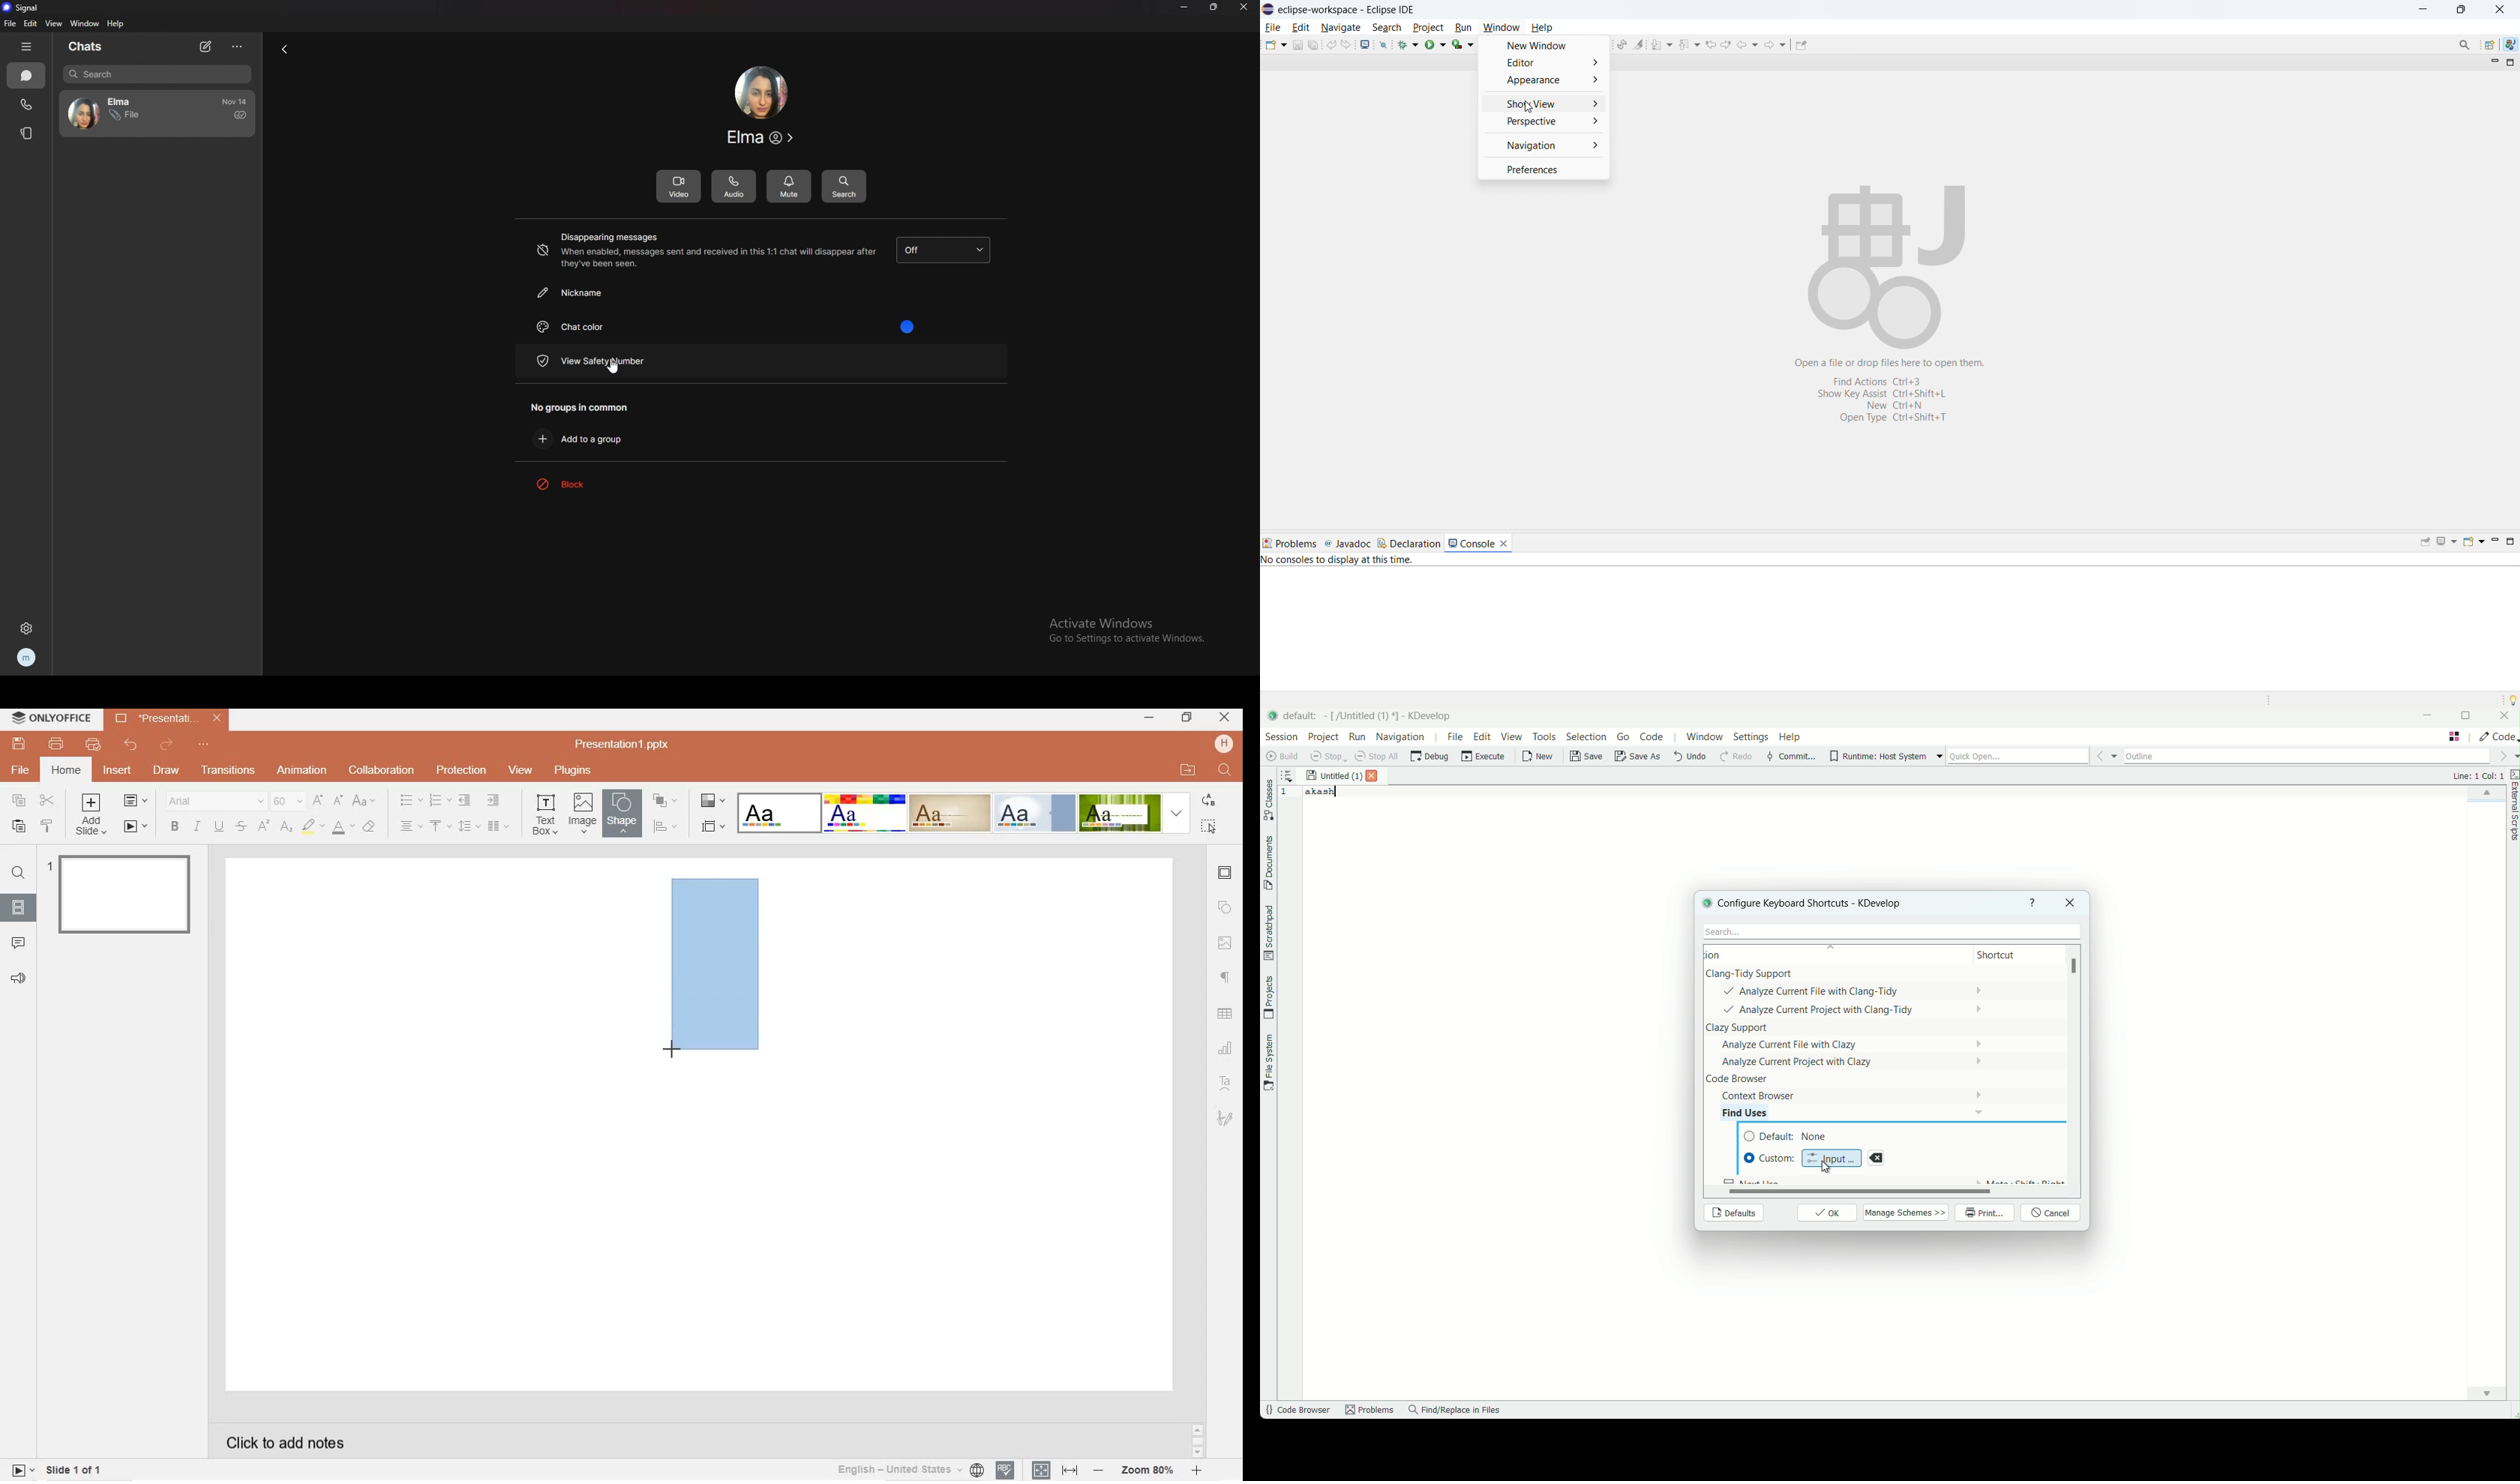 The height and width of the screenshot is (1484, 2520). Describe the element at coordinates (1005, 1471) in the screenshot. I see `spell checking` at that location.